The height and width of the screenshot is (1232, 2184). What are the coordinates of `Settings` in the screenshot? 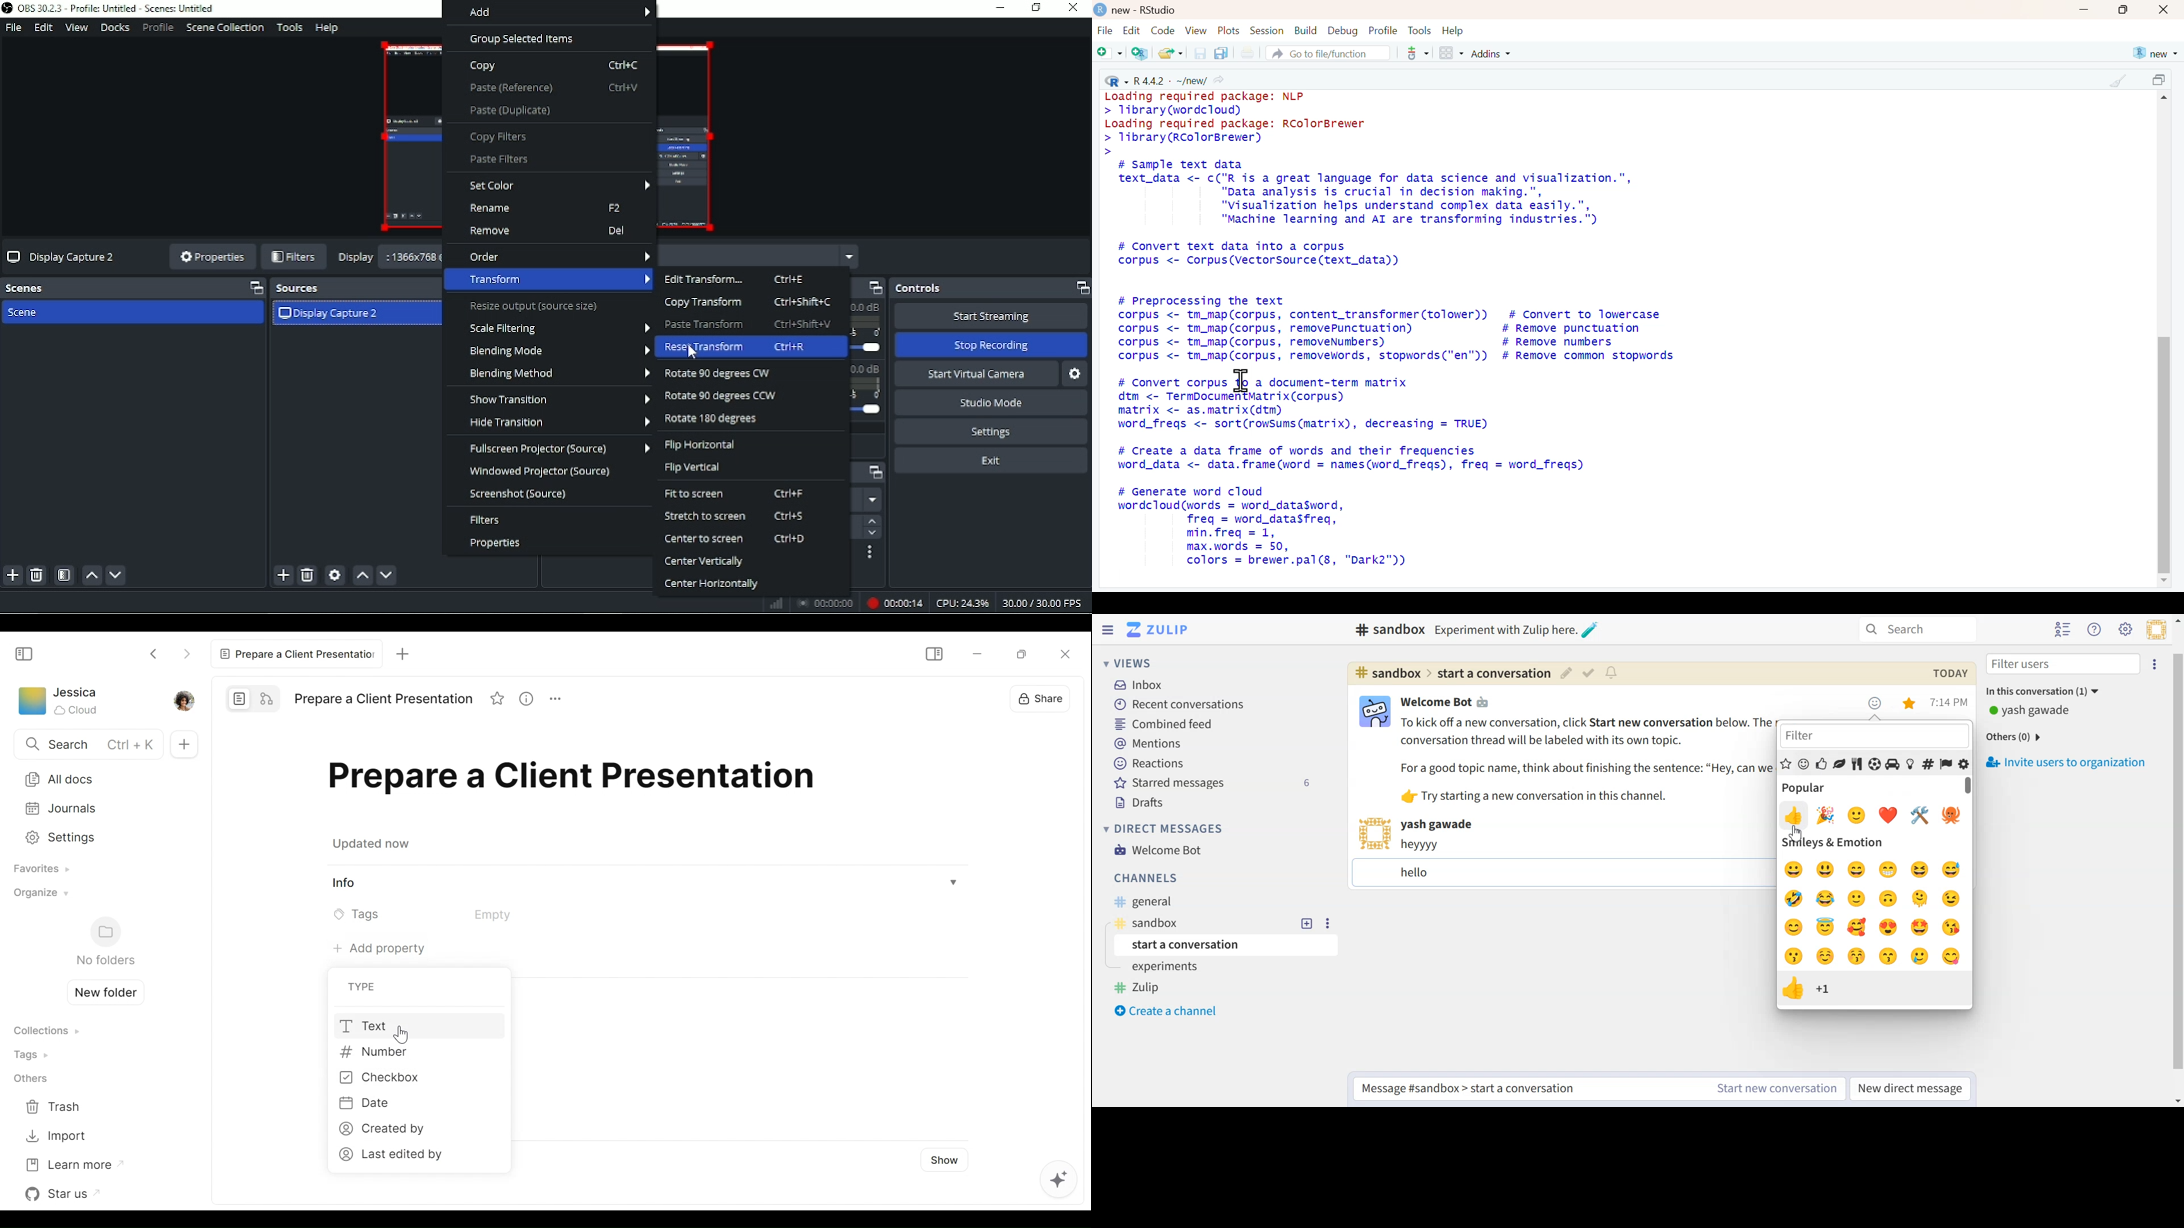 It's located at (2156, 663).